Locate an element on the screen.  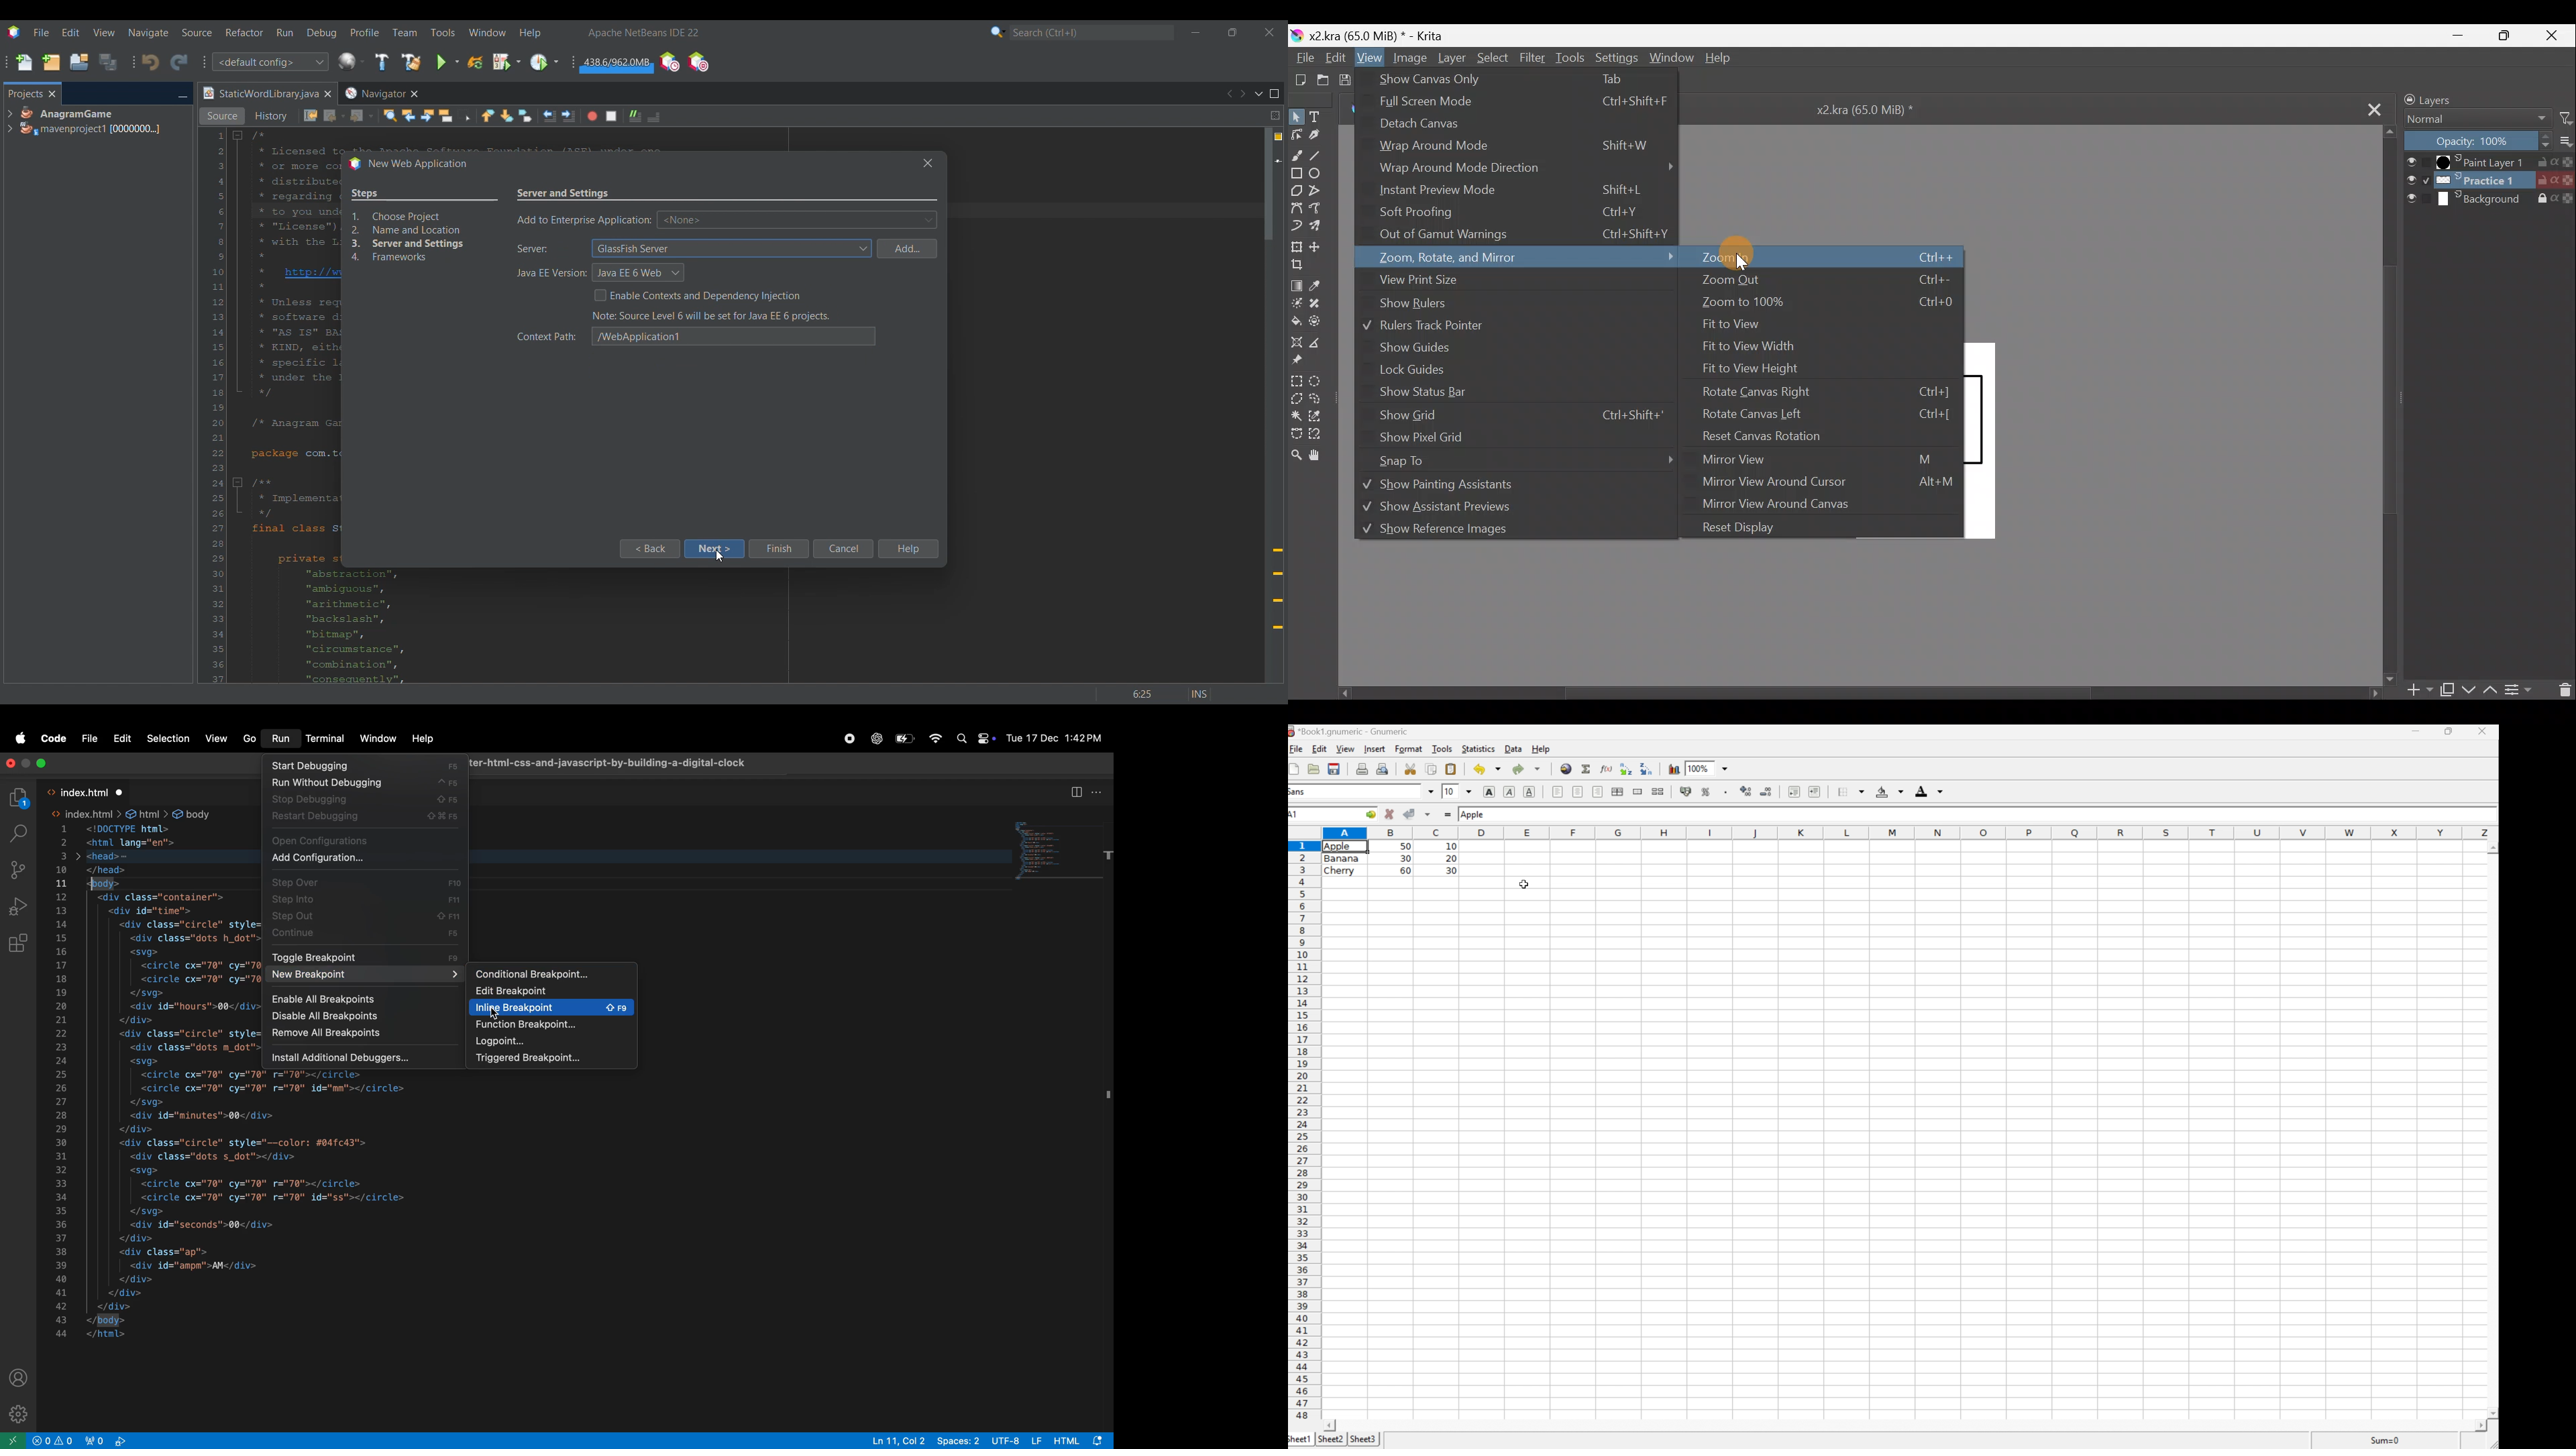
cut is located at coordinates (1410, 768).